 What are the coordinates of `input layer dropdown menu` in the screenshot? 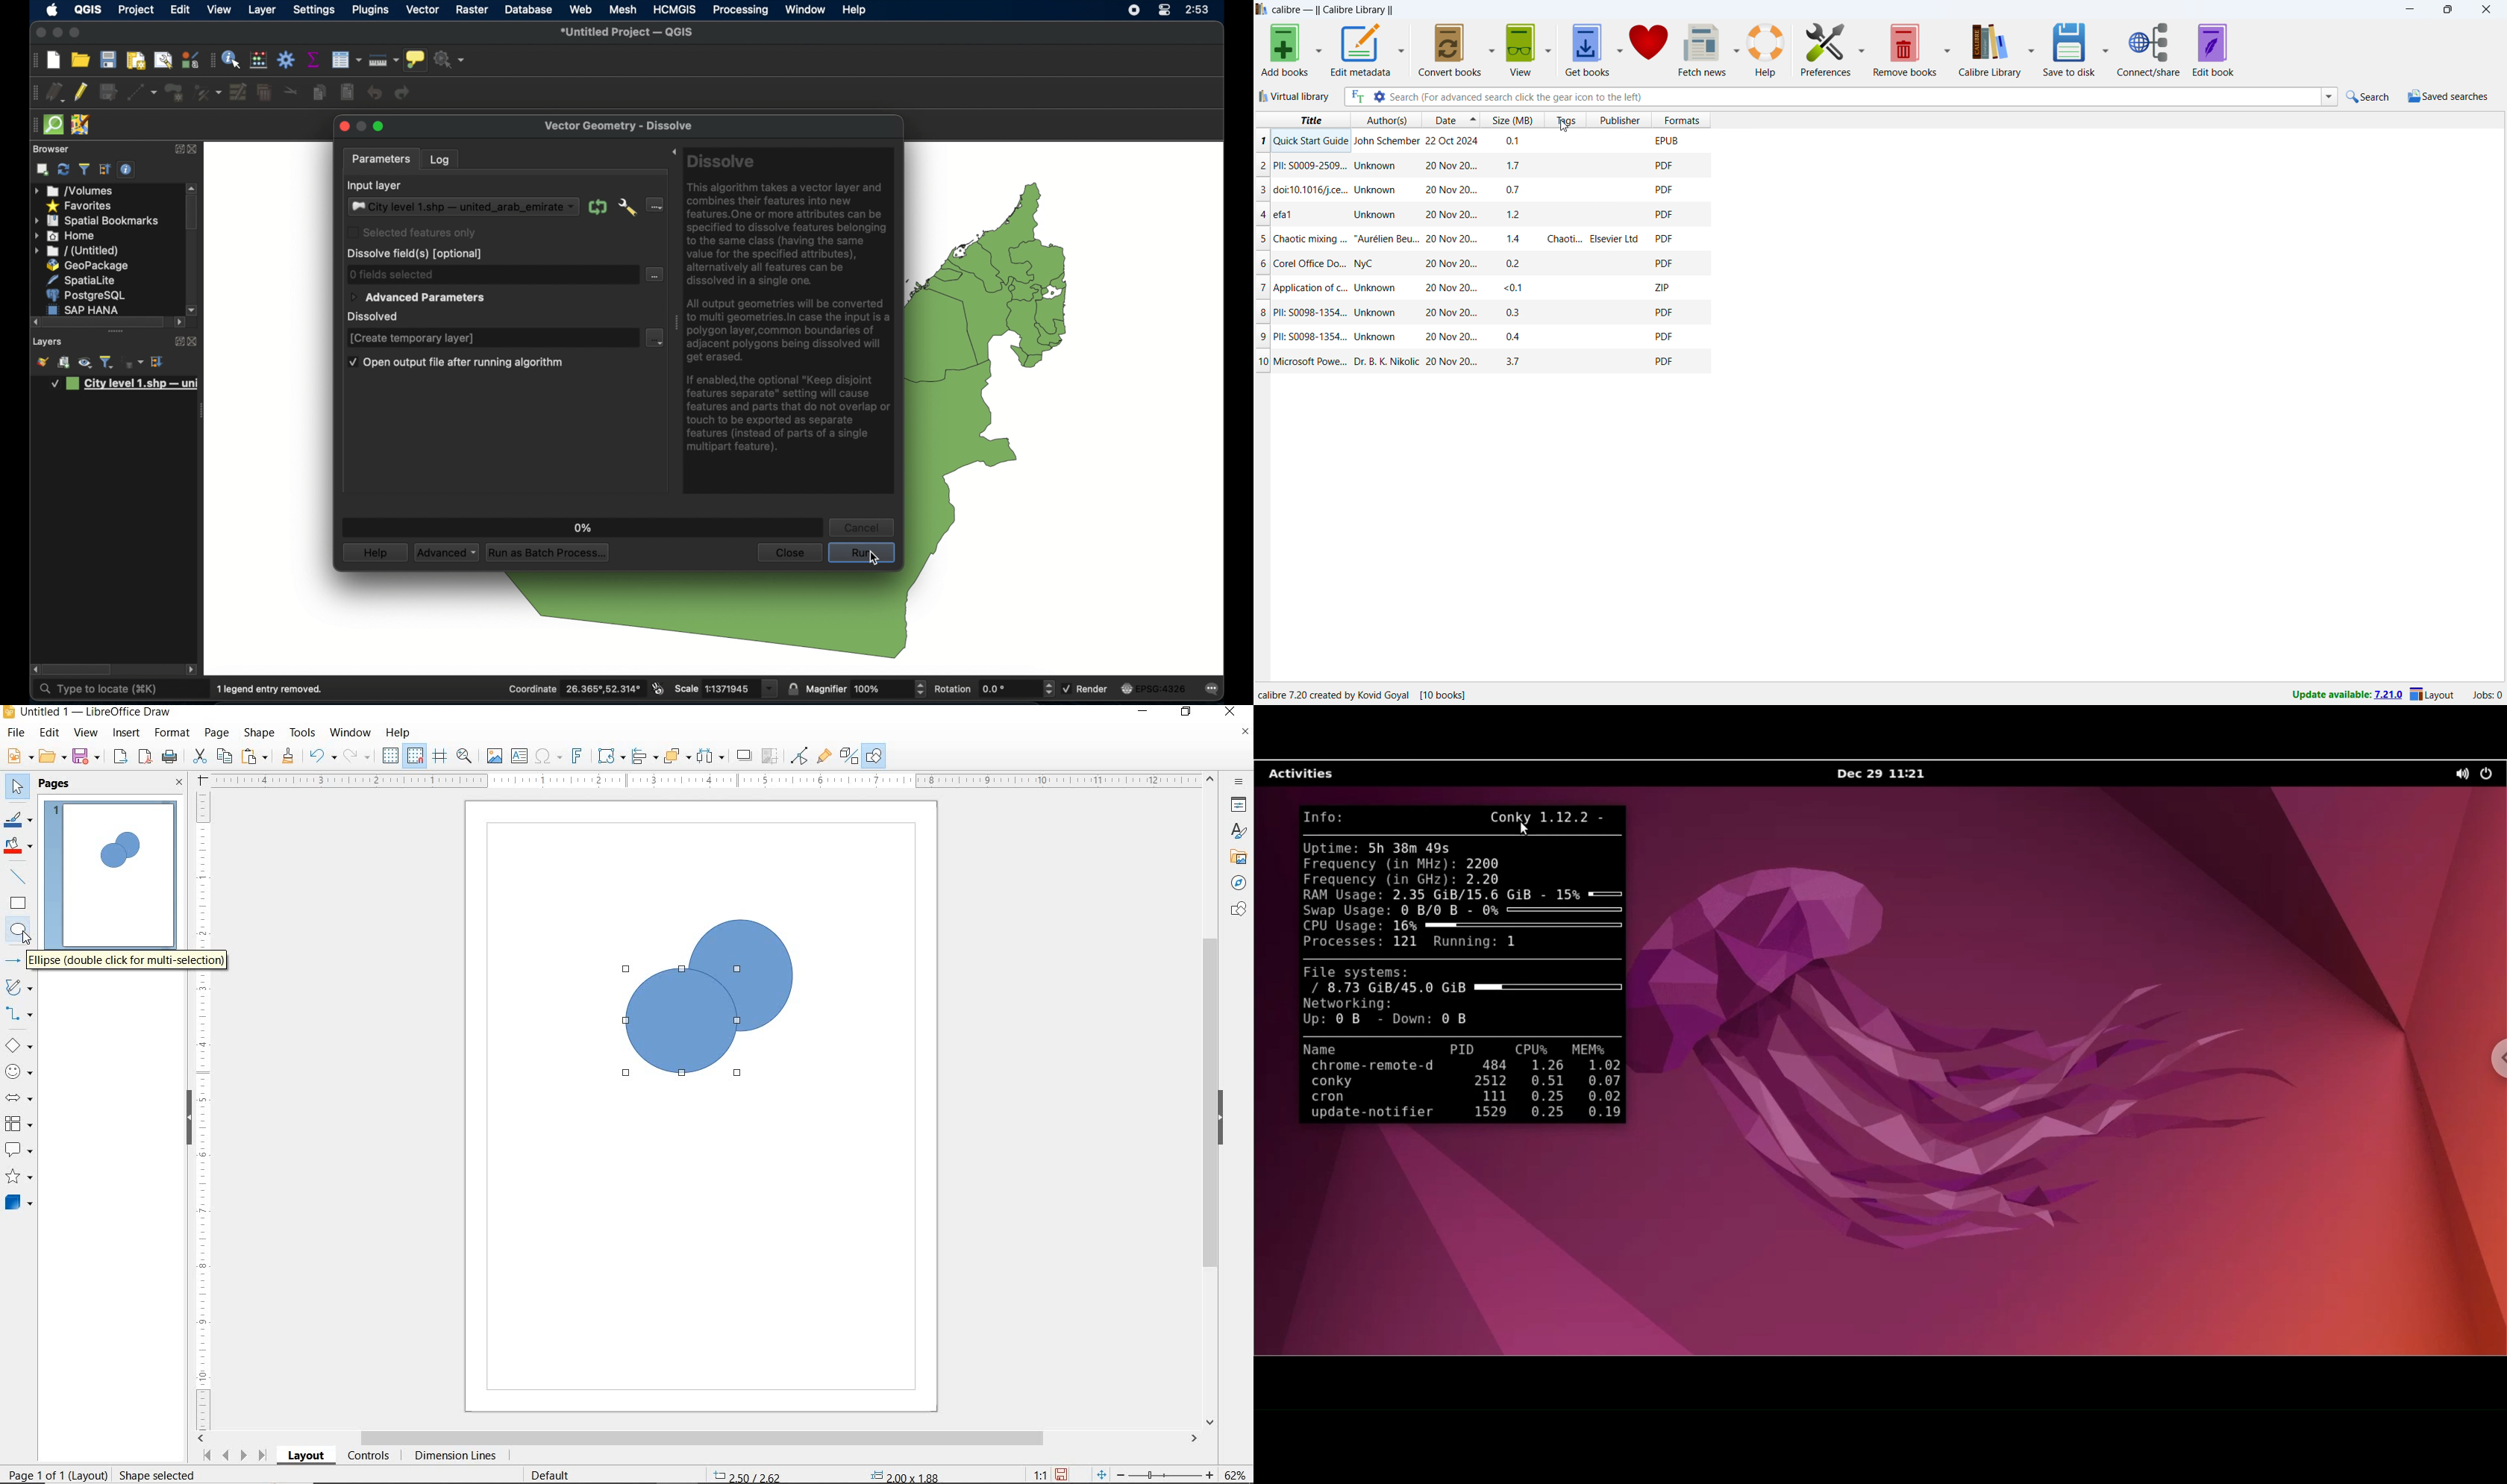 It's located at (654, 204).